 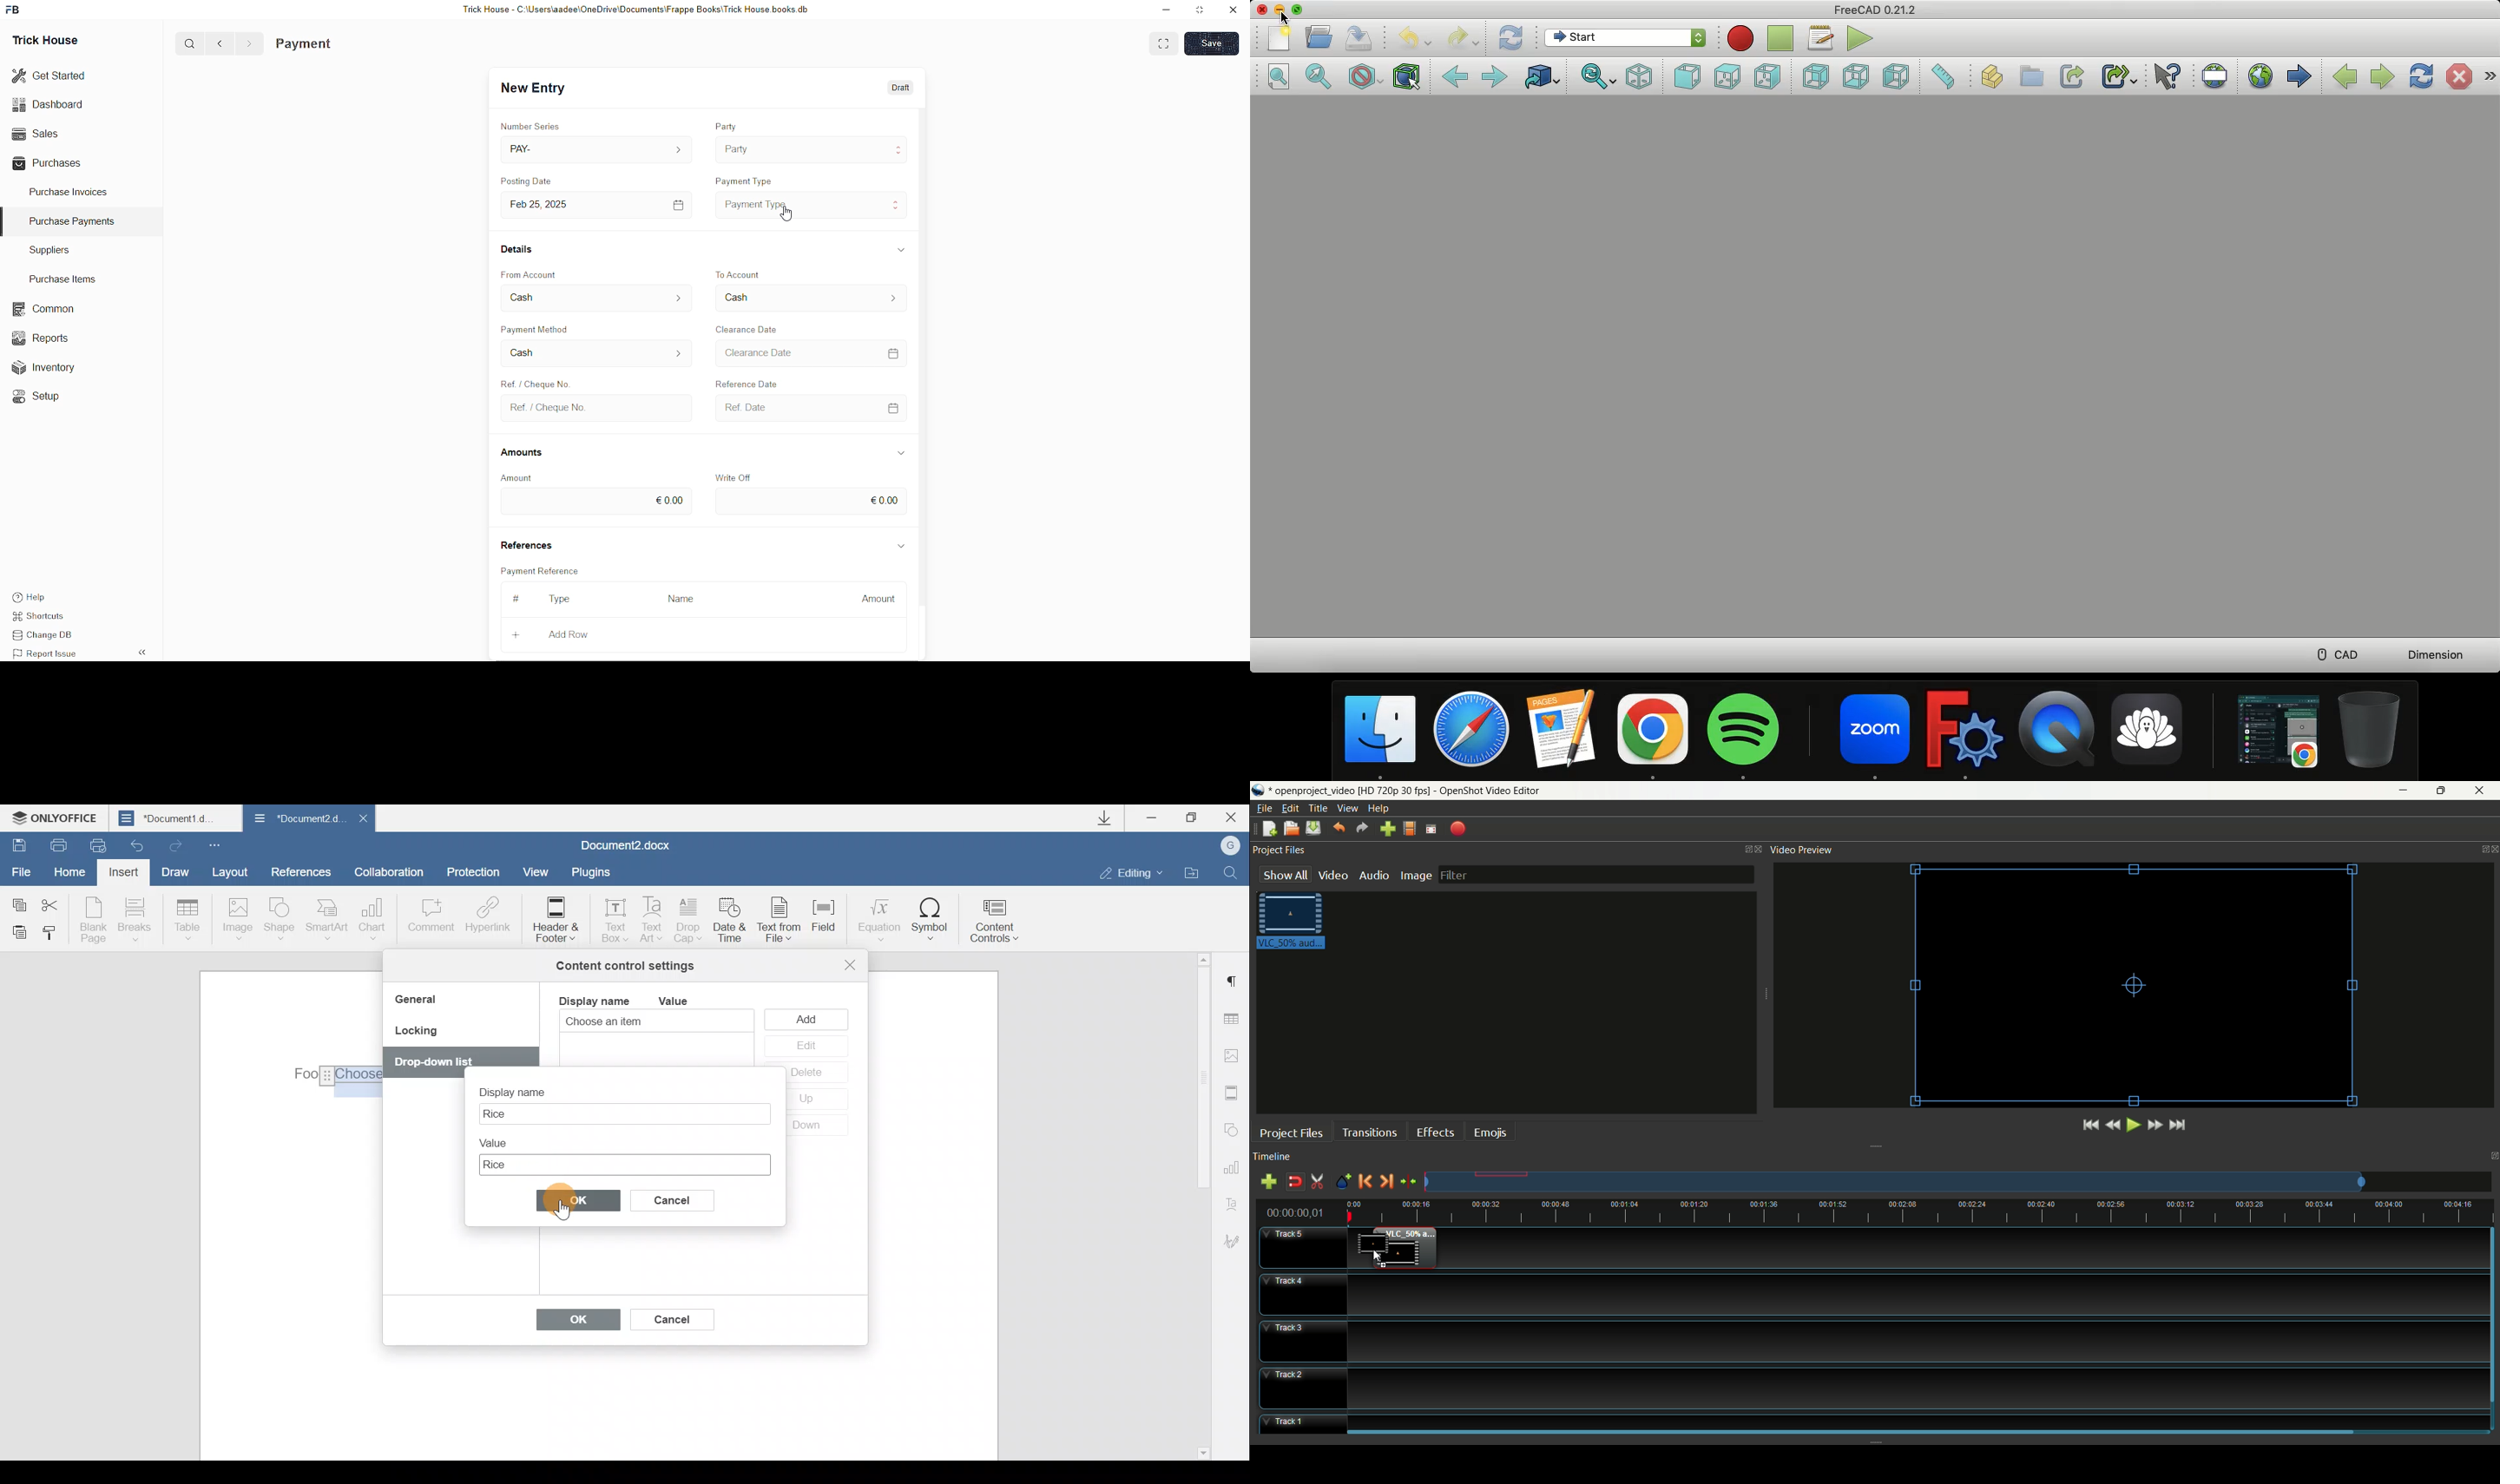 I want to click on Display name, so click(x=523, y=1088).